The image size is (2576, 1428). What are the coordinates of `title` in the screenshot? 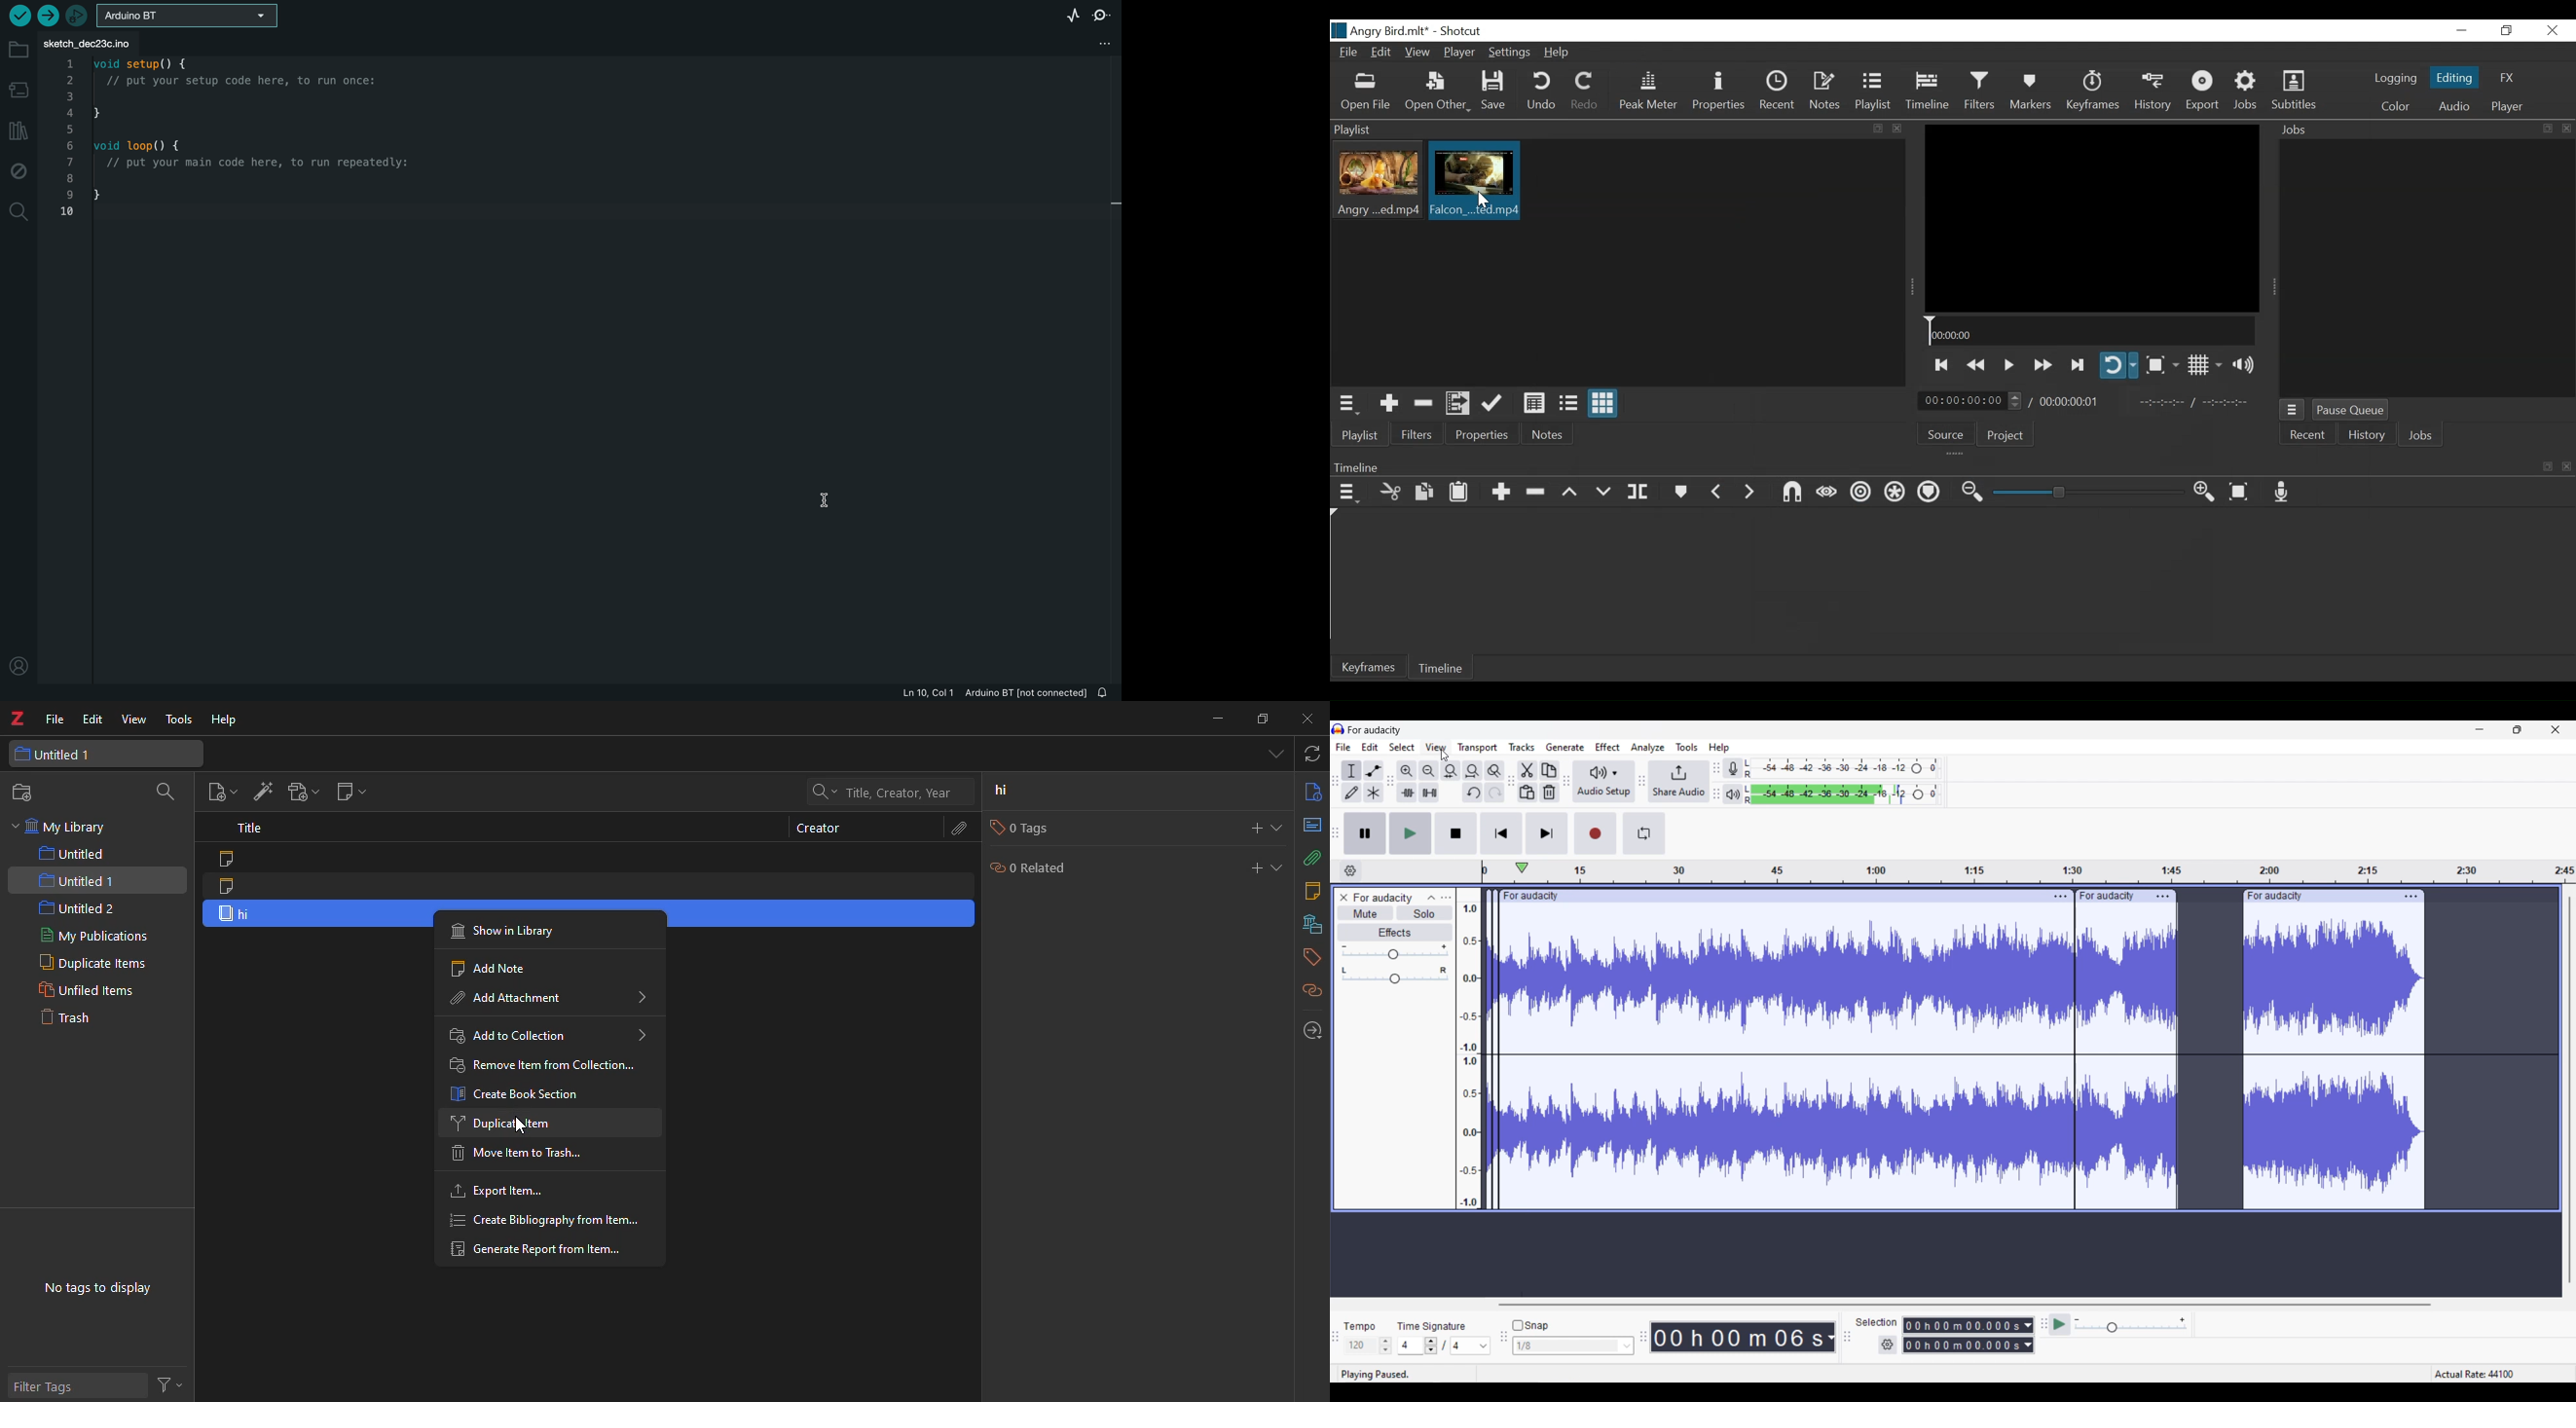 It's located at (1419, 31).